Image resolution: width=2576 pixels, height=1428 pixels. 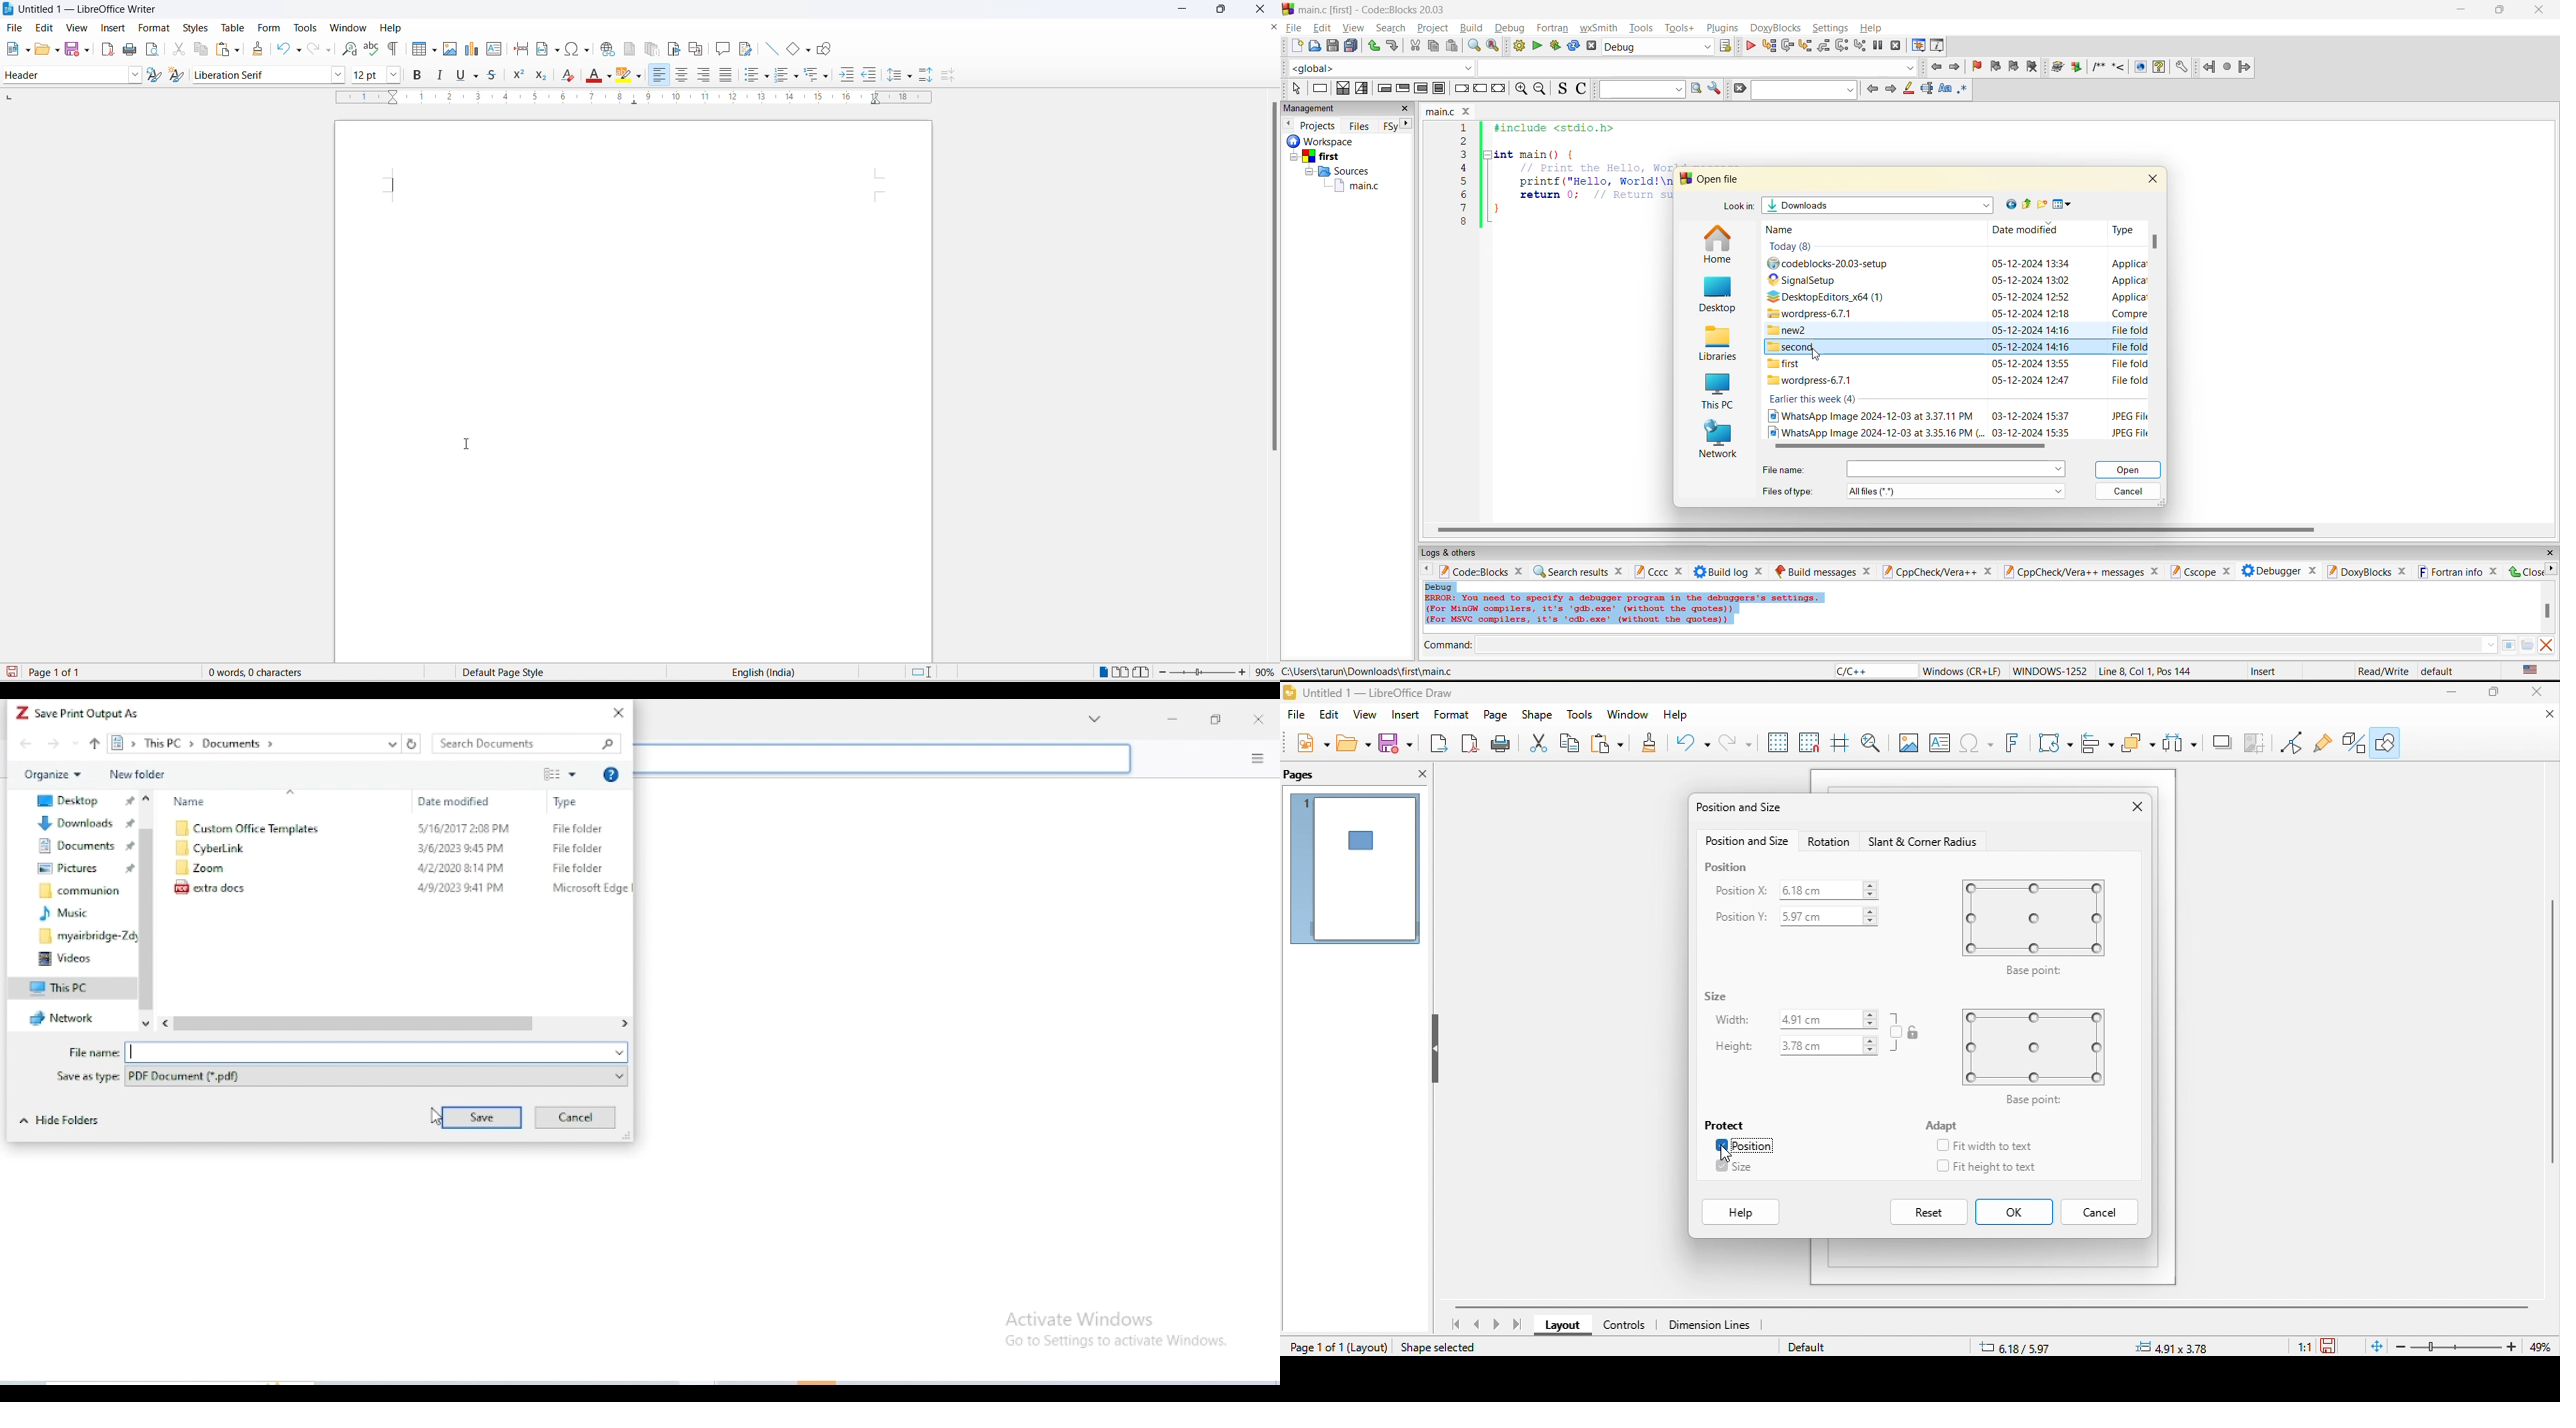 I want to click on text language, so click(x=765, y=672).